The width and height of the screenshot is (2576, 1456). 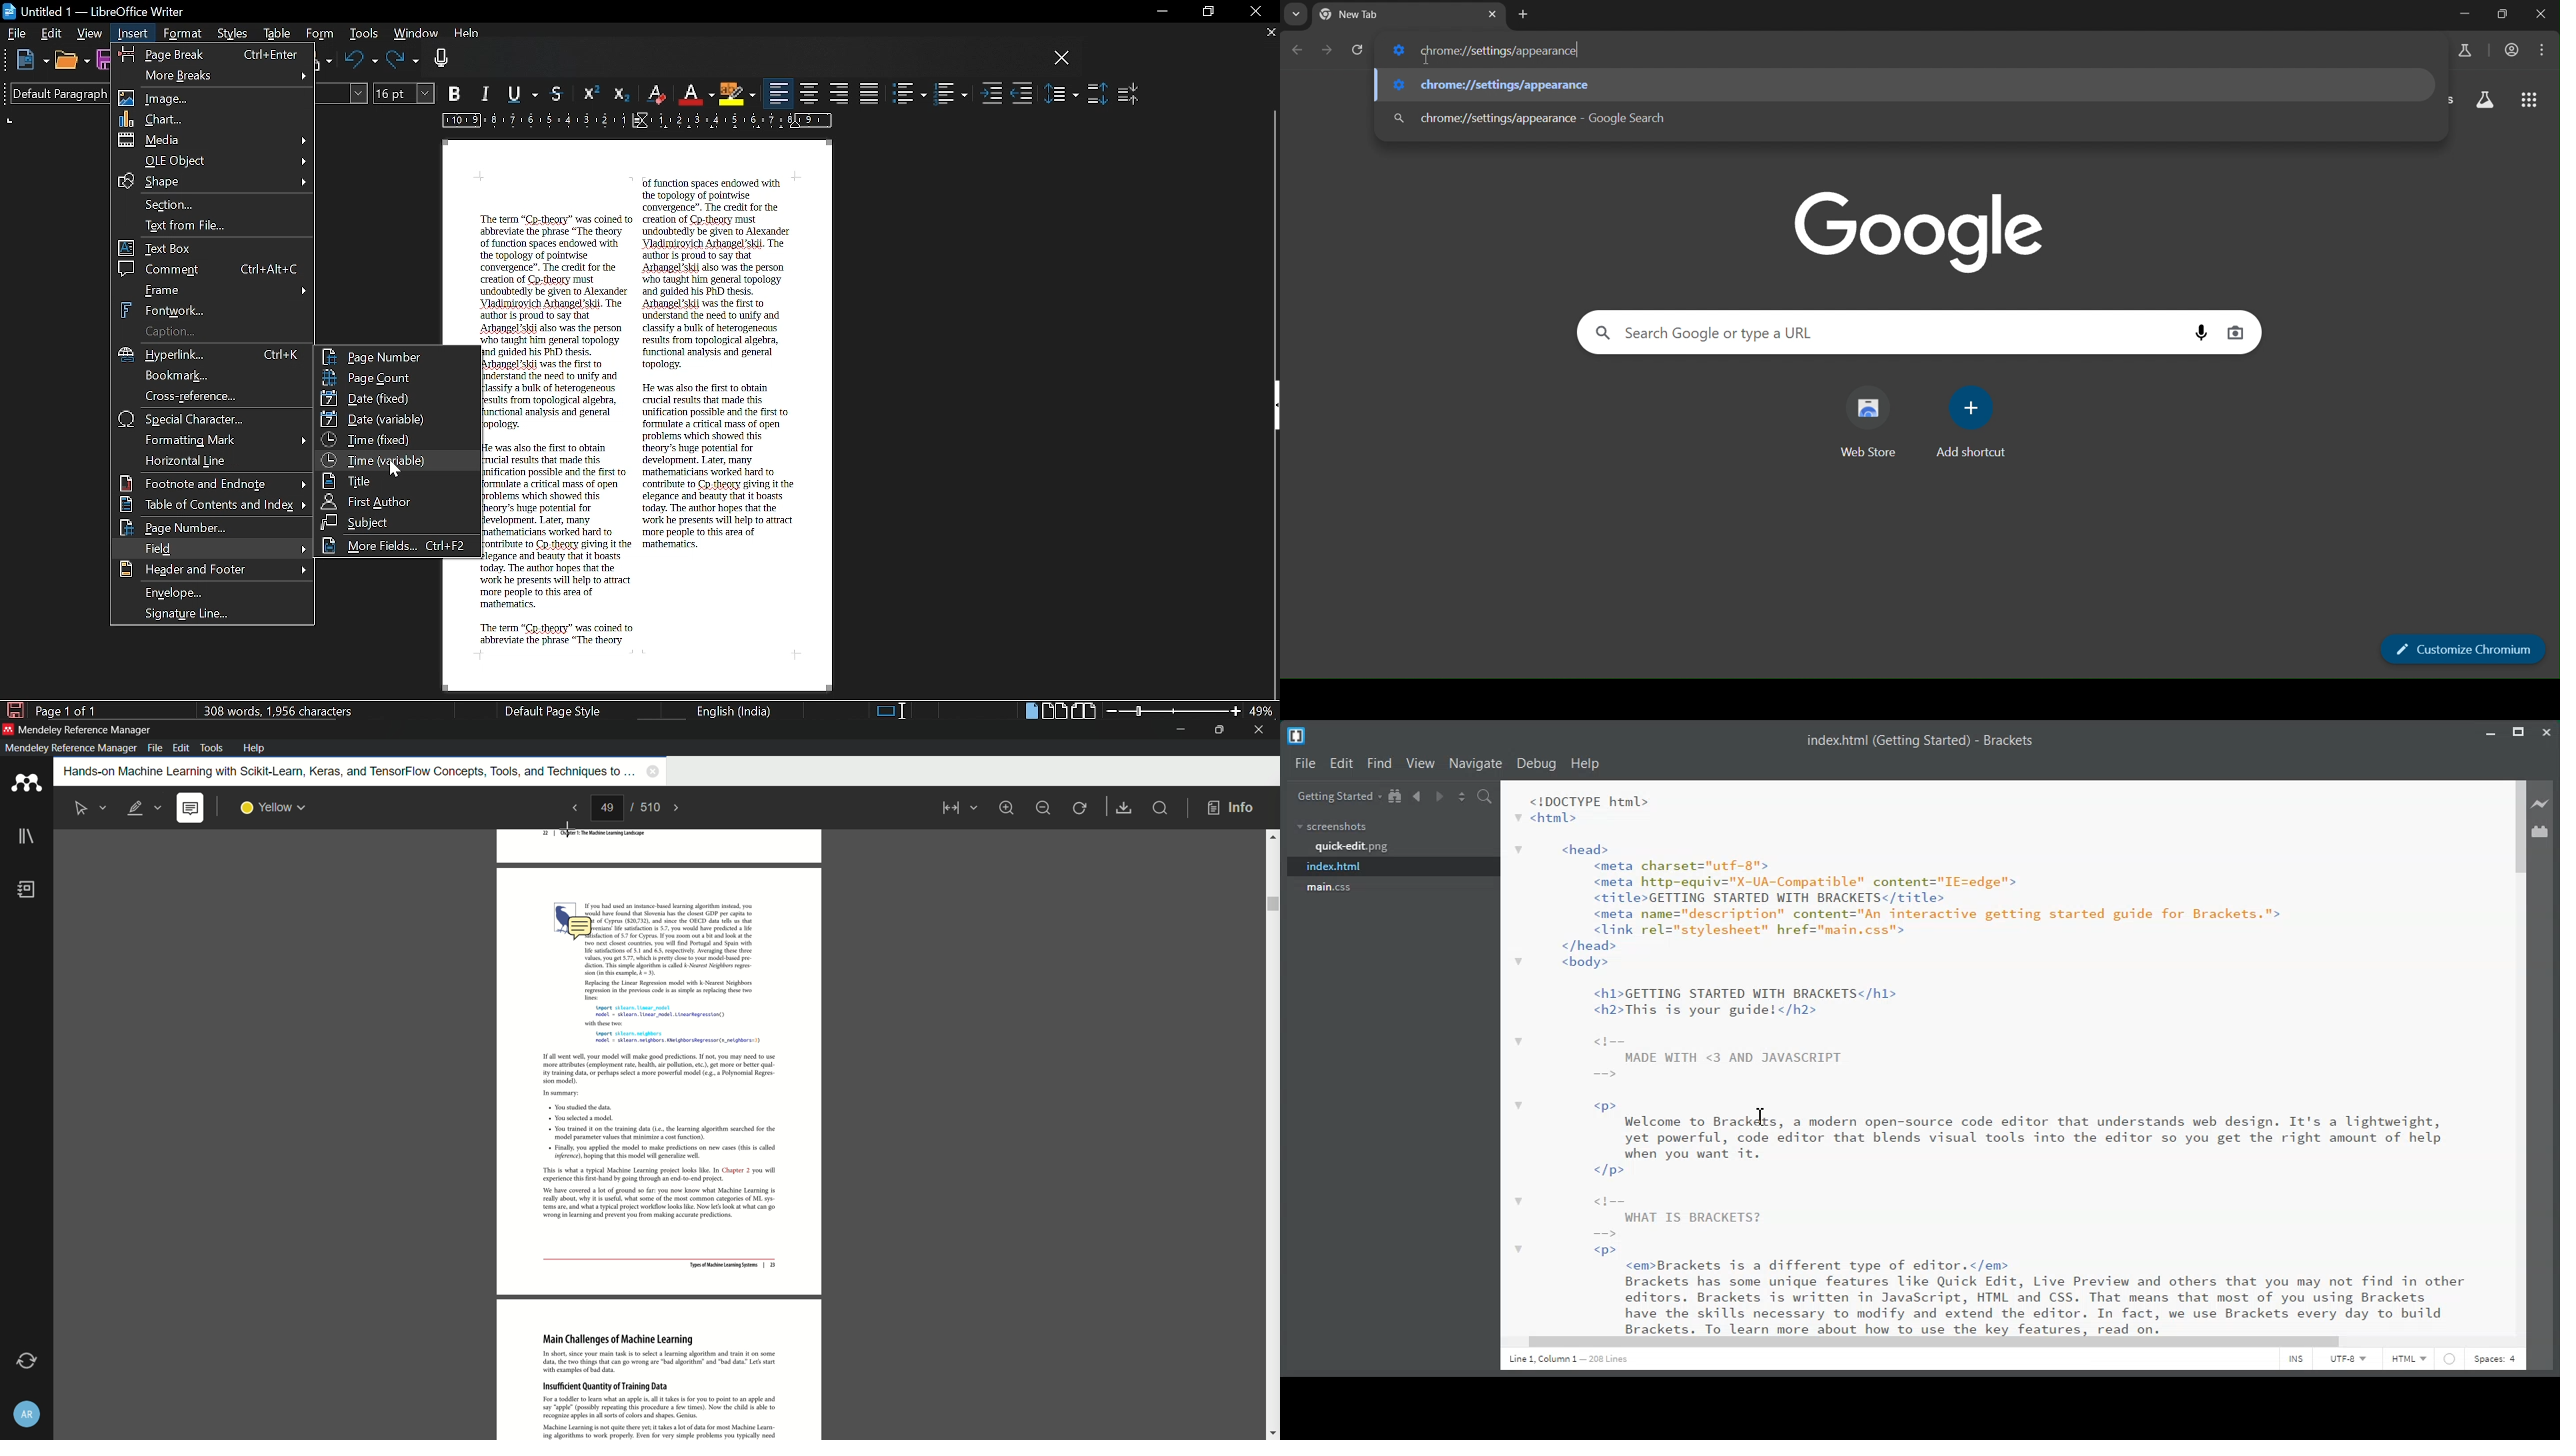 What do you see at coordinates (211, 181) in the screenshot?
I see `Shape` at bounding box center [211, 181].